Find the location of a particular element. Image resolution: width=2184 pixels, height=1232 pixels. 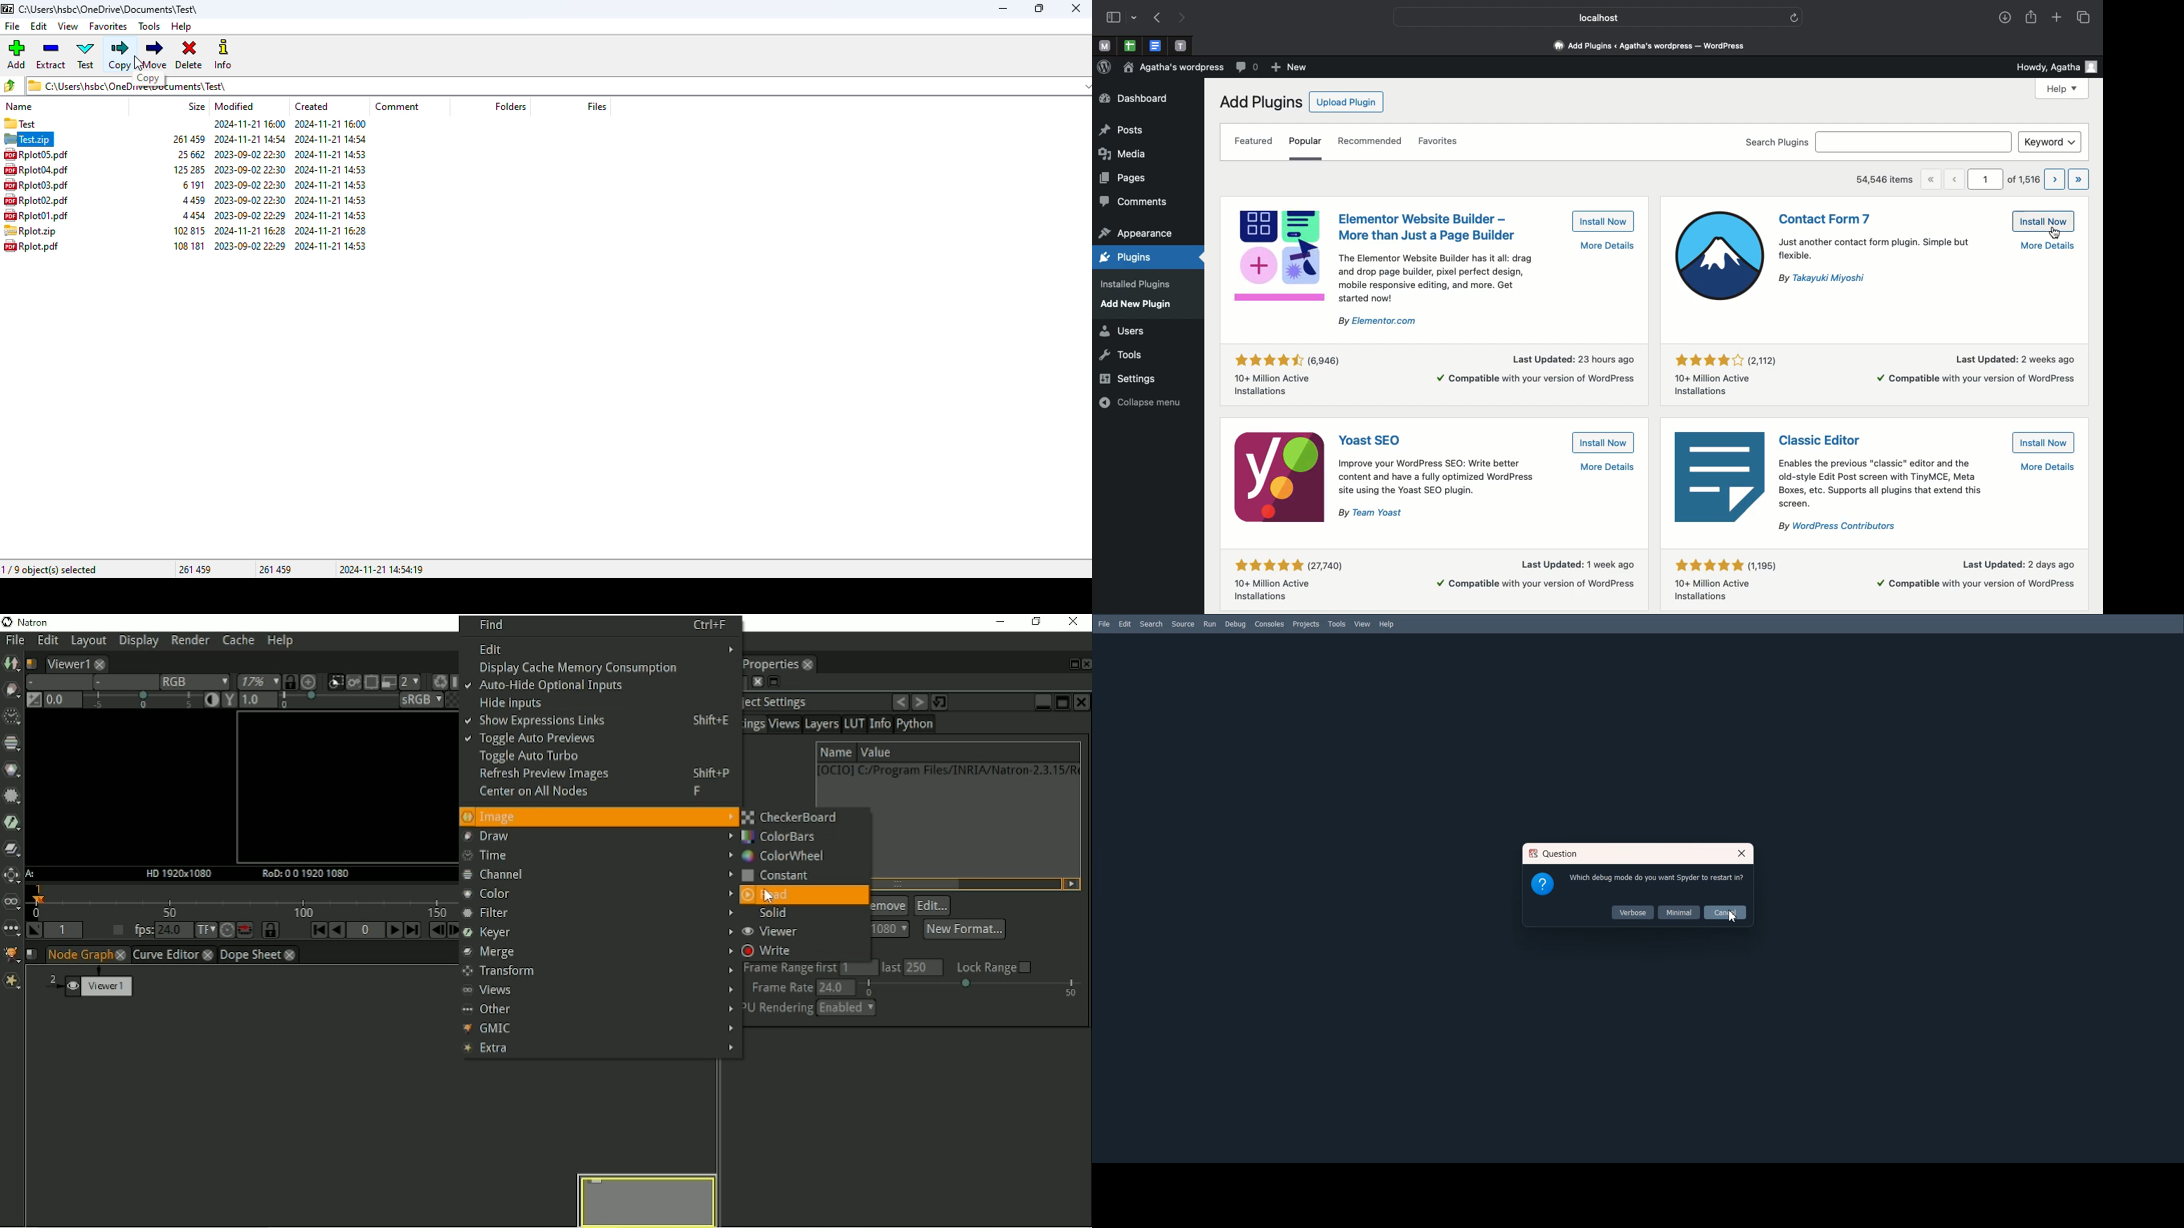

Localhost is located at coordinates (1588, 17).